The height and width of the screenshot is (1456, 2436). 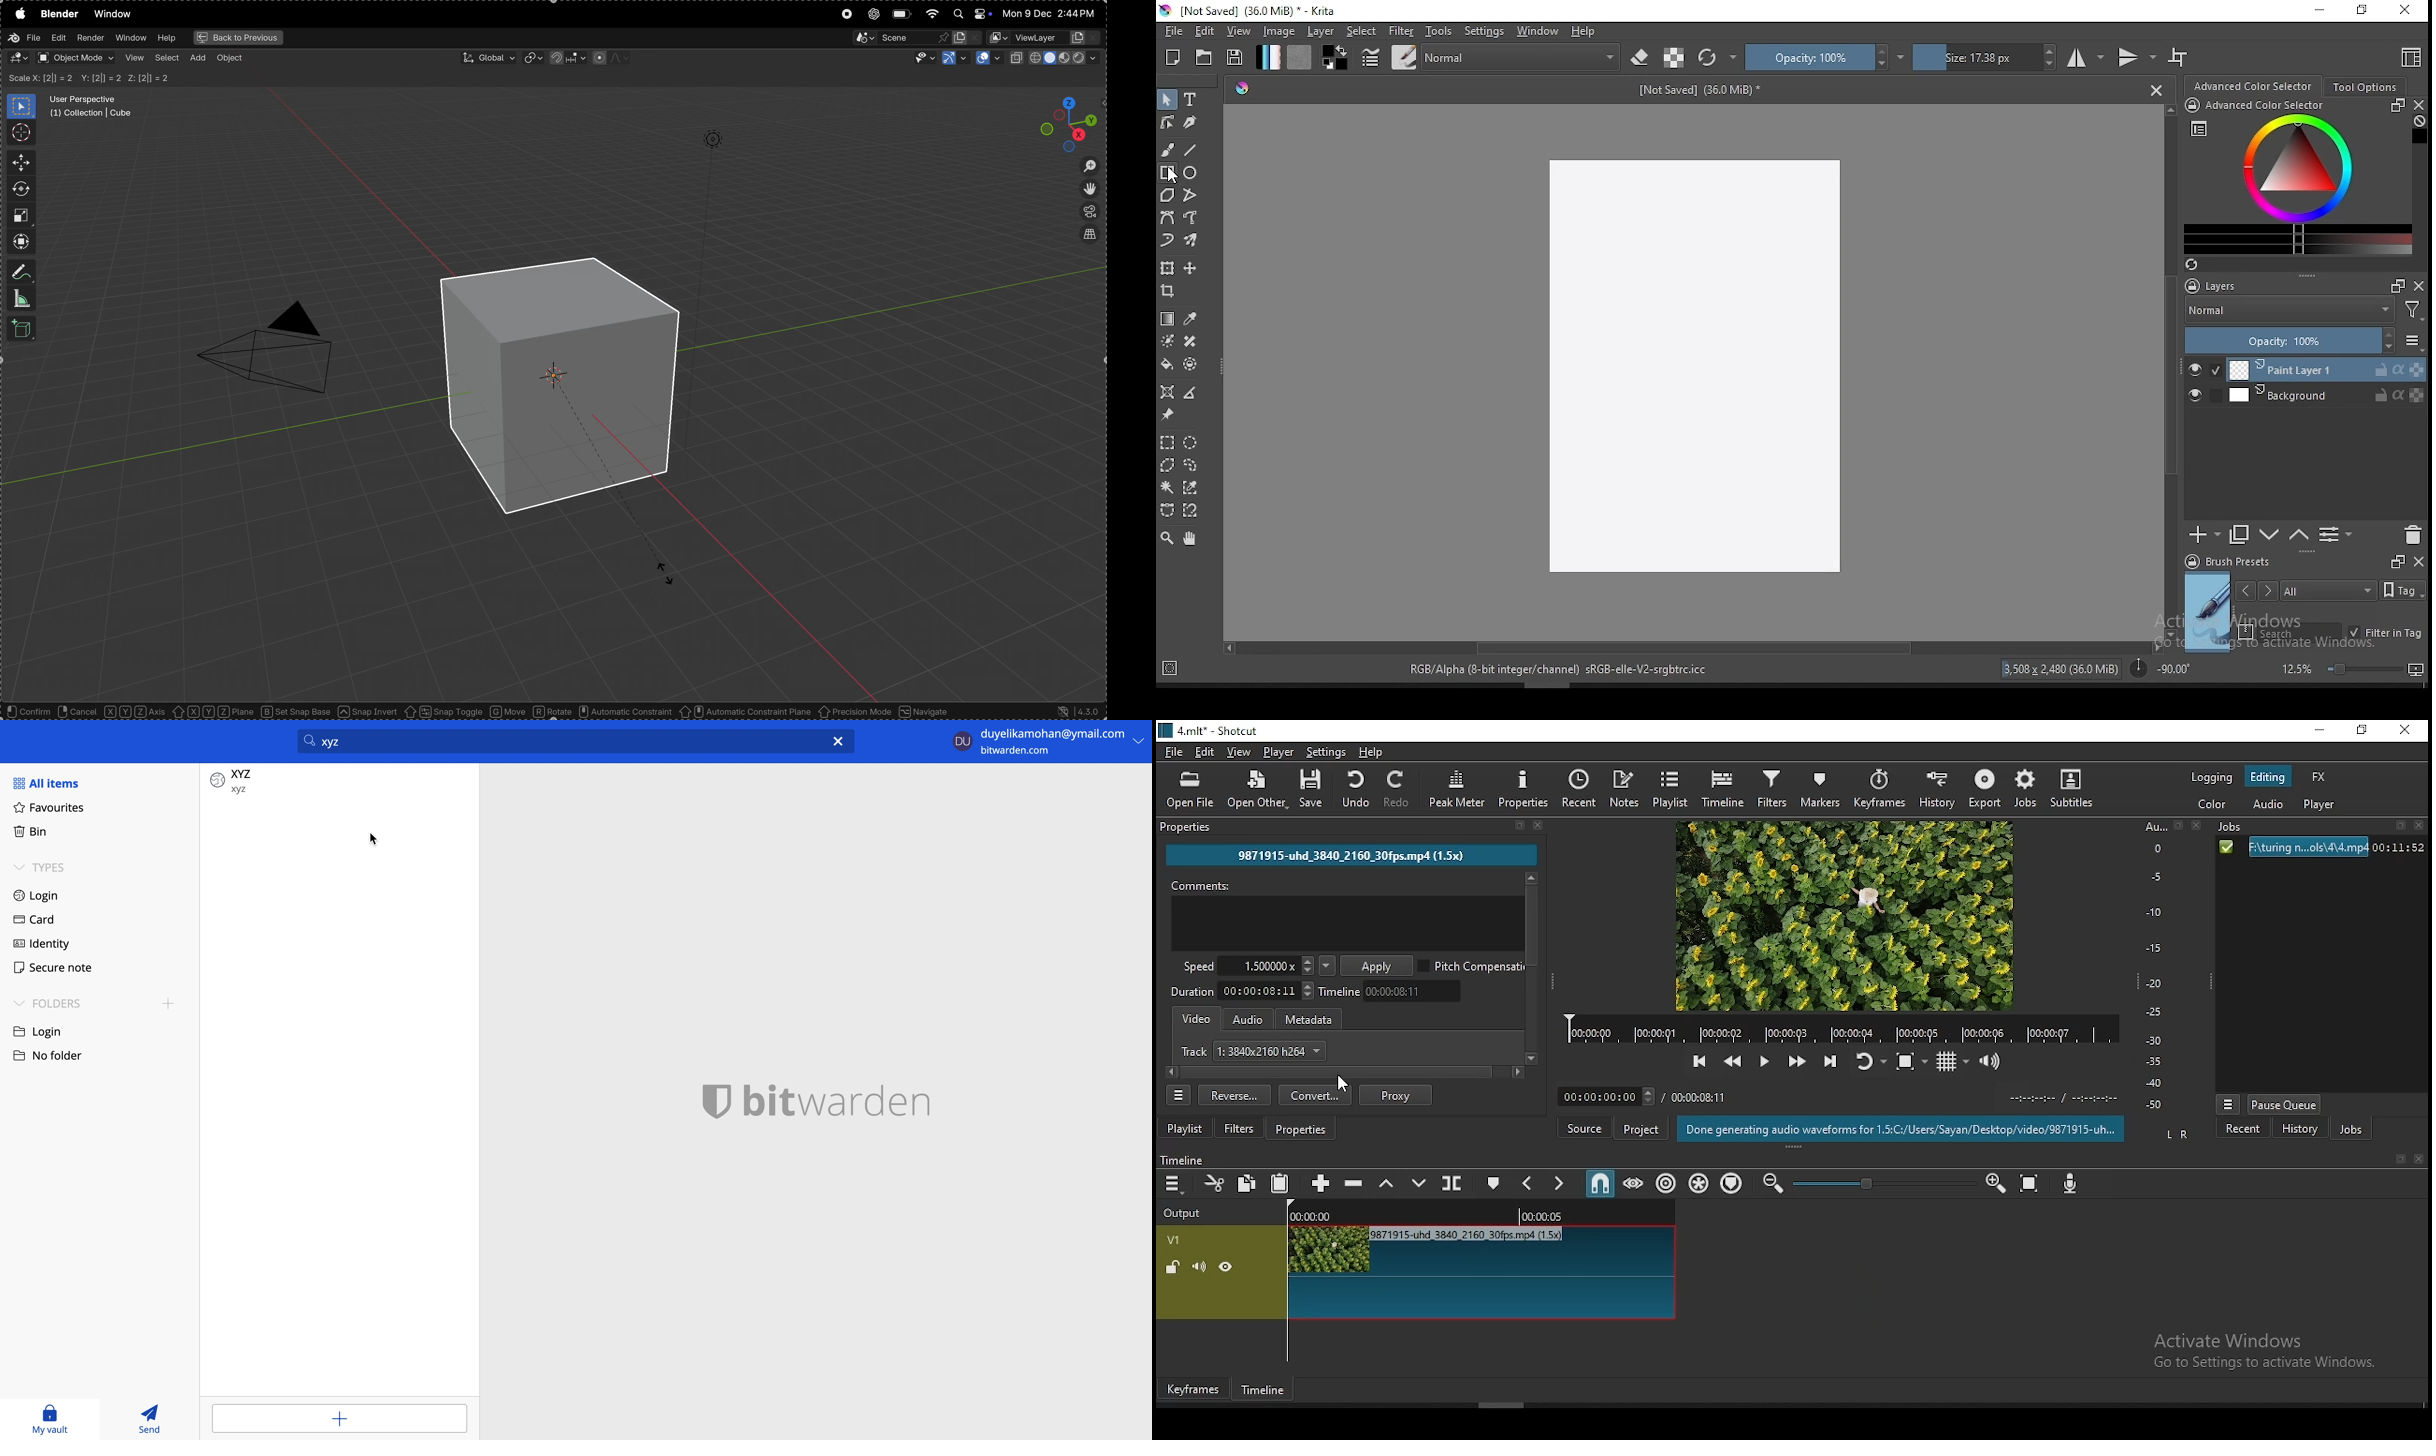 What do you see at coordinates (2172, 370) in the screenshot?
I see `scroll bar` at bounding box center [2172, 370].